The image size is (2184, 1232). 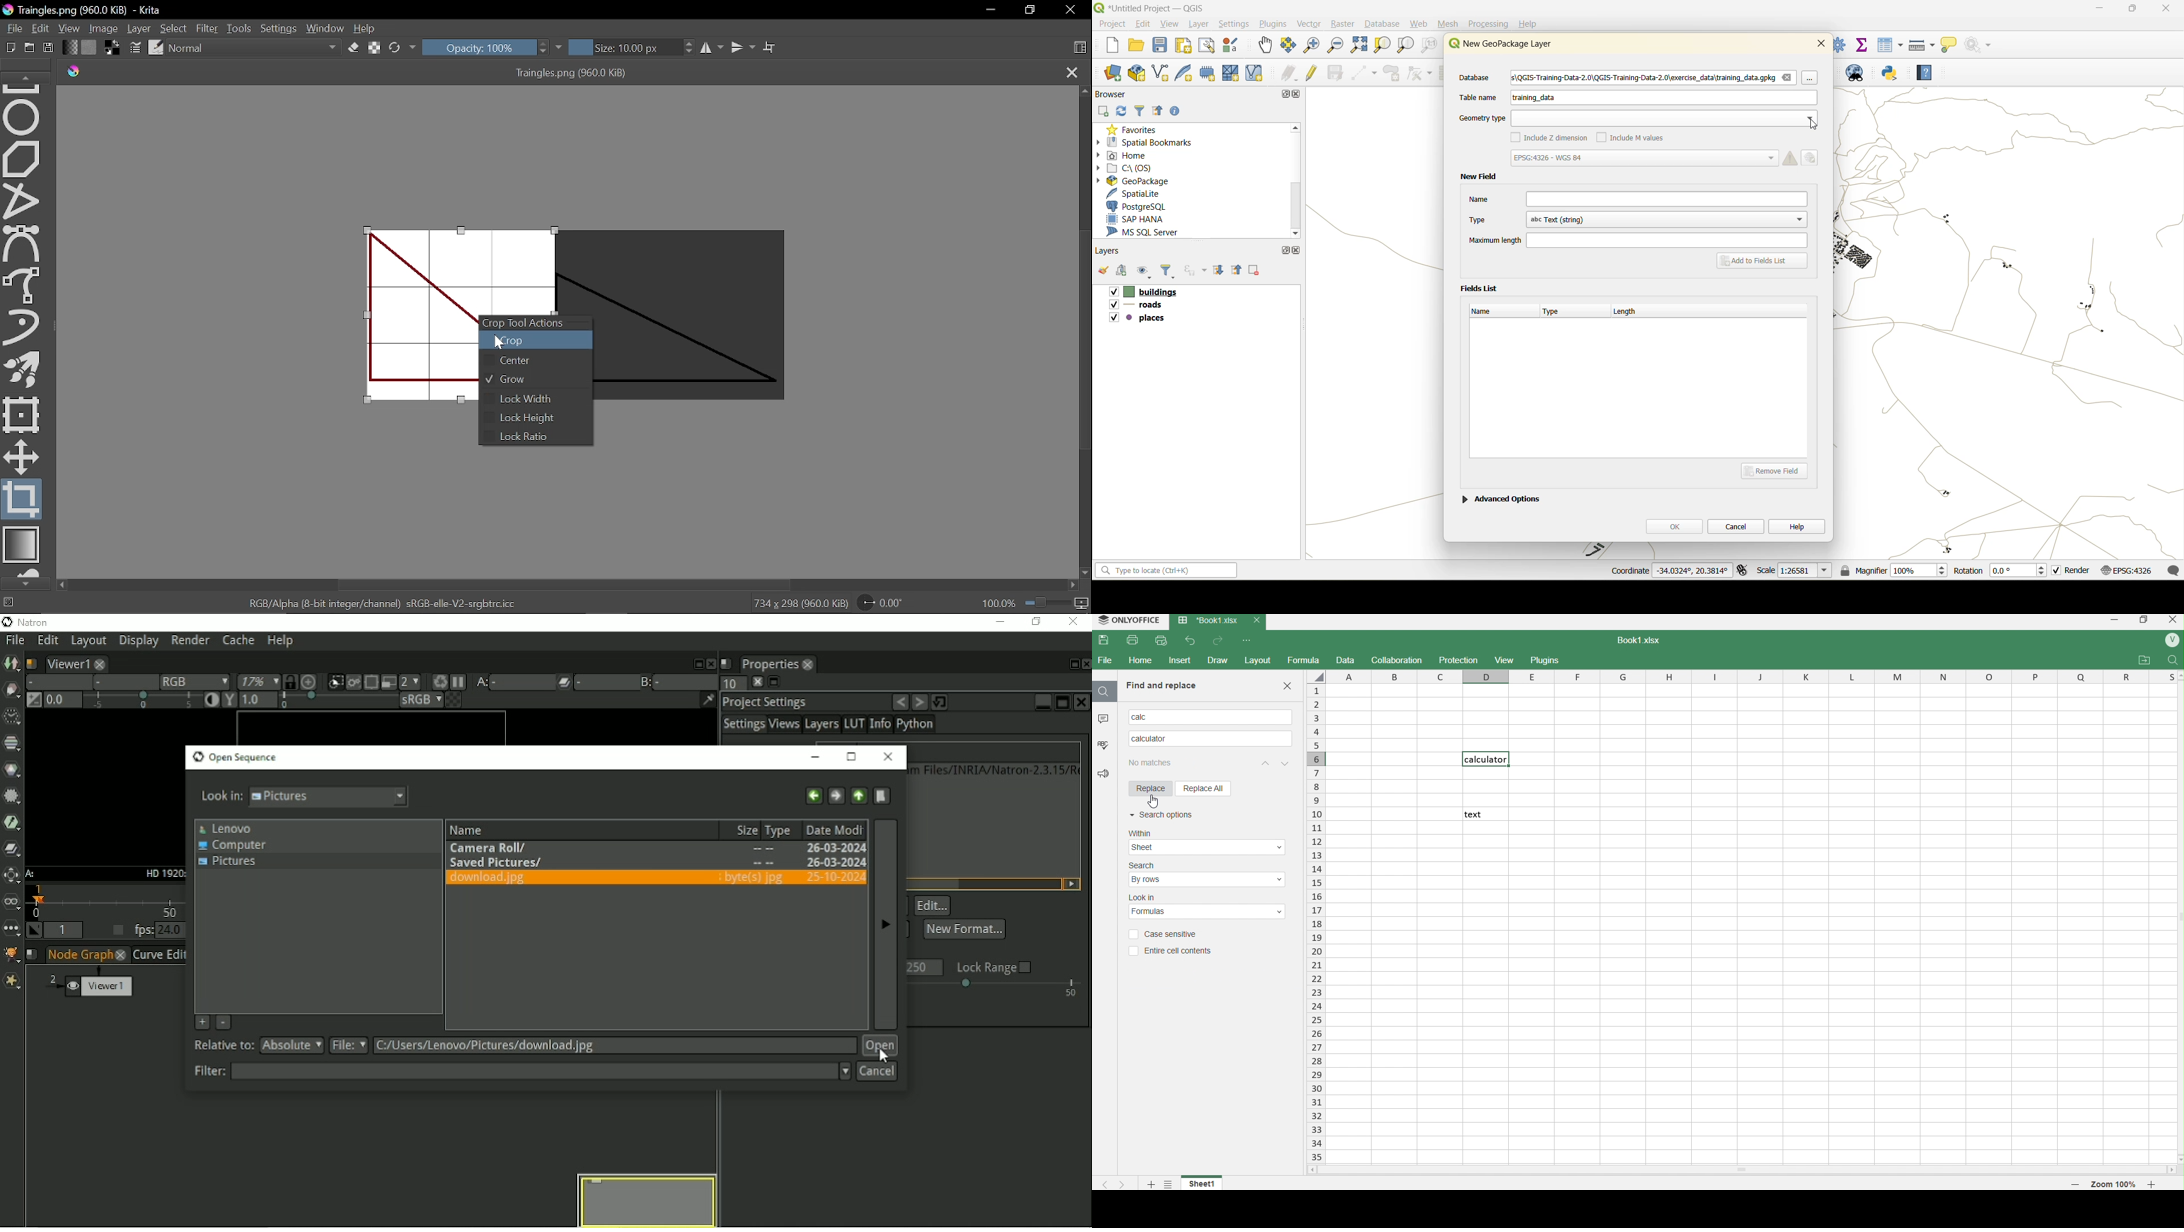 I want to click on replacing Text Calculator, so click(x=1209, y=740).